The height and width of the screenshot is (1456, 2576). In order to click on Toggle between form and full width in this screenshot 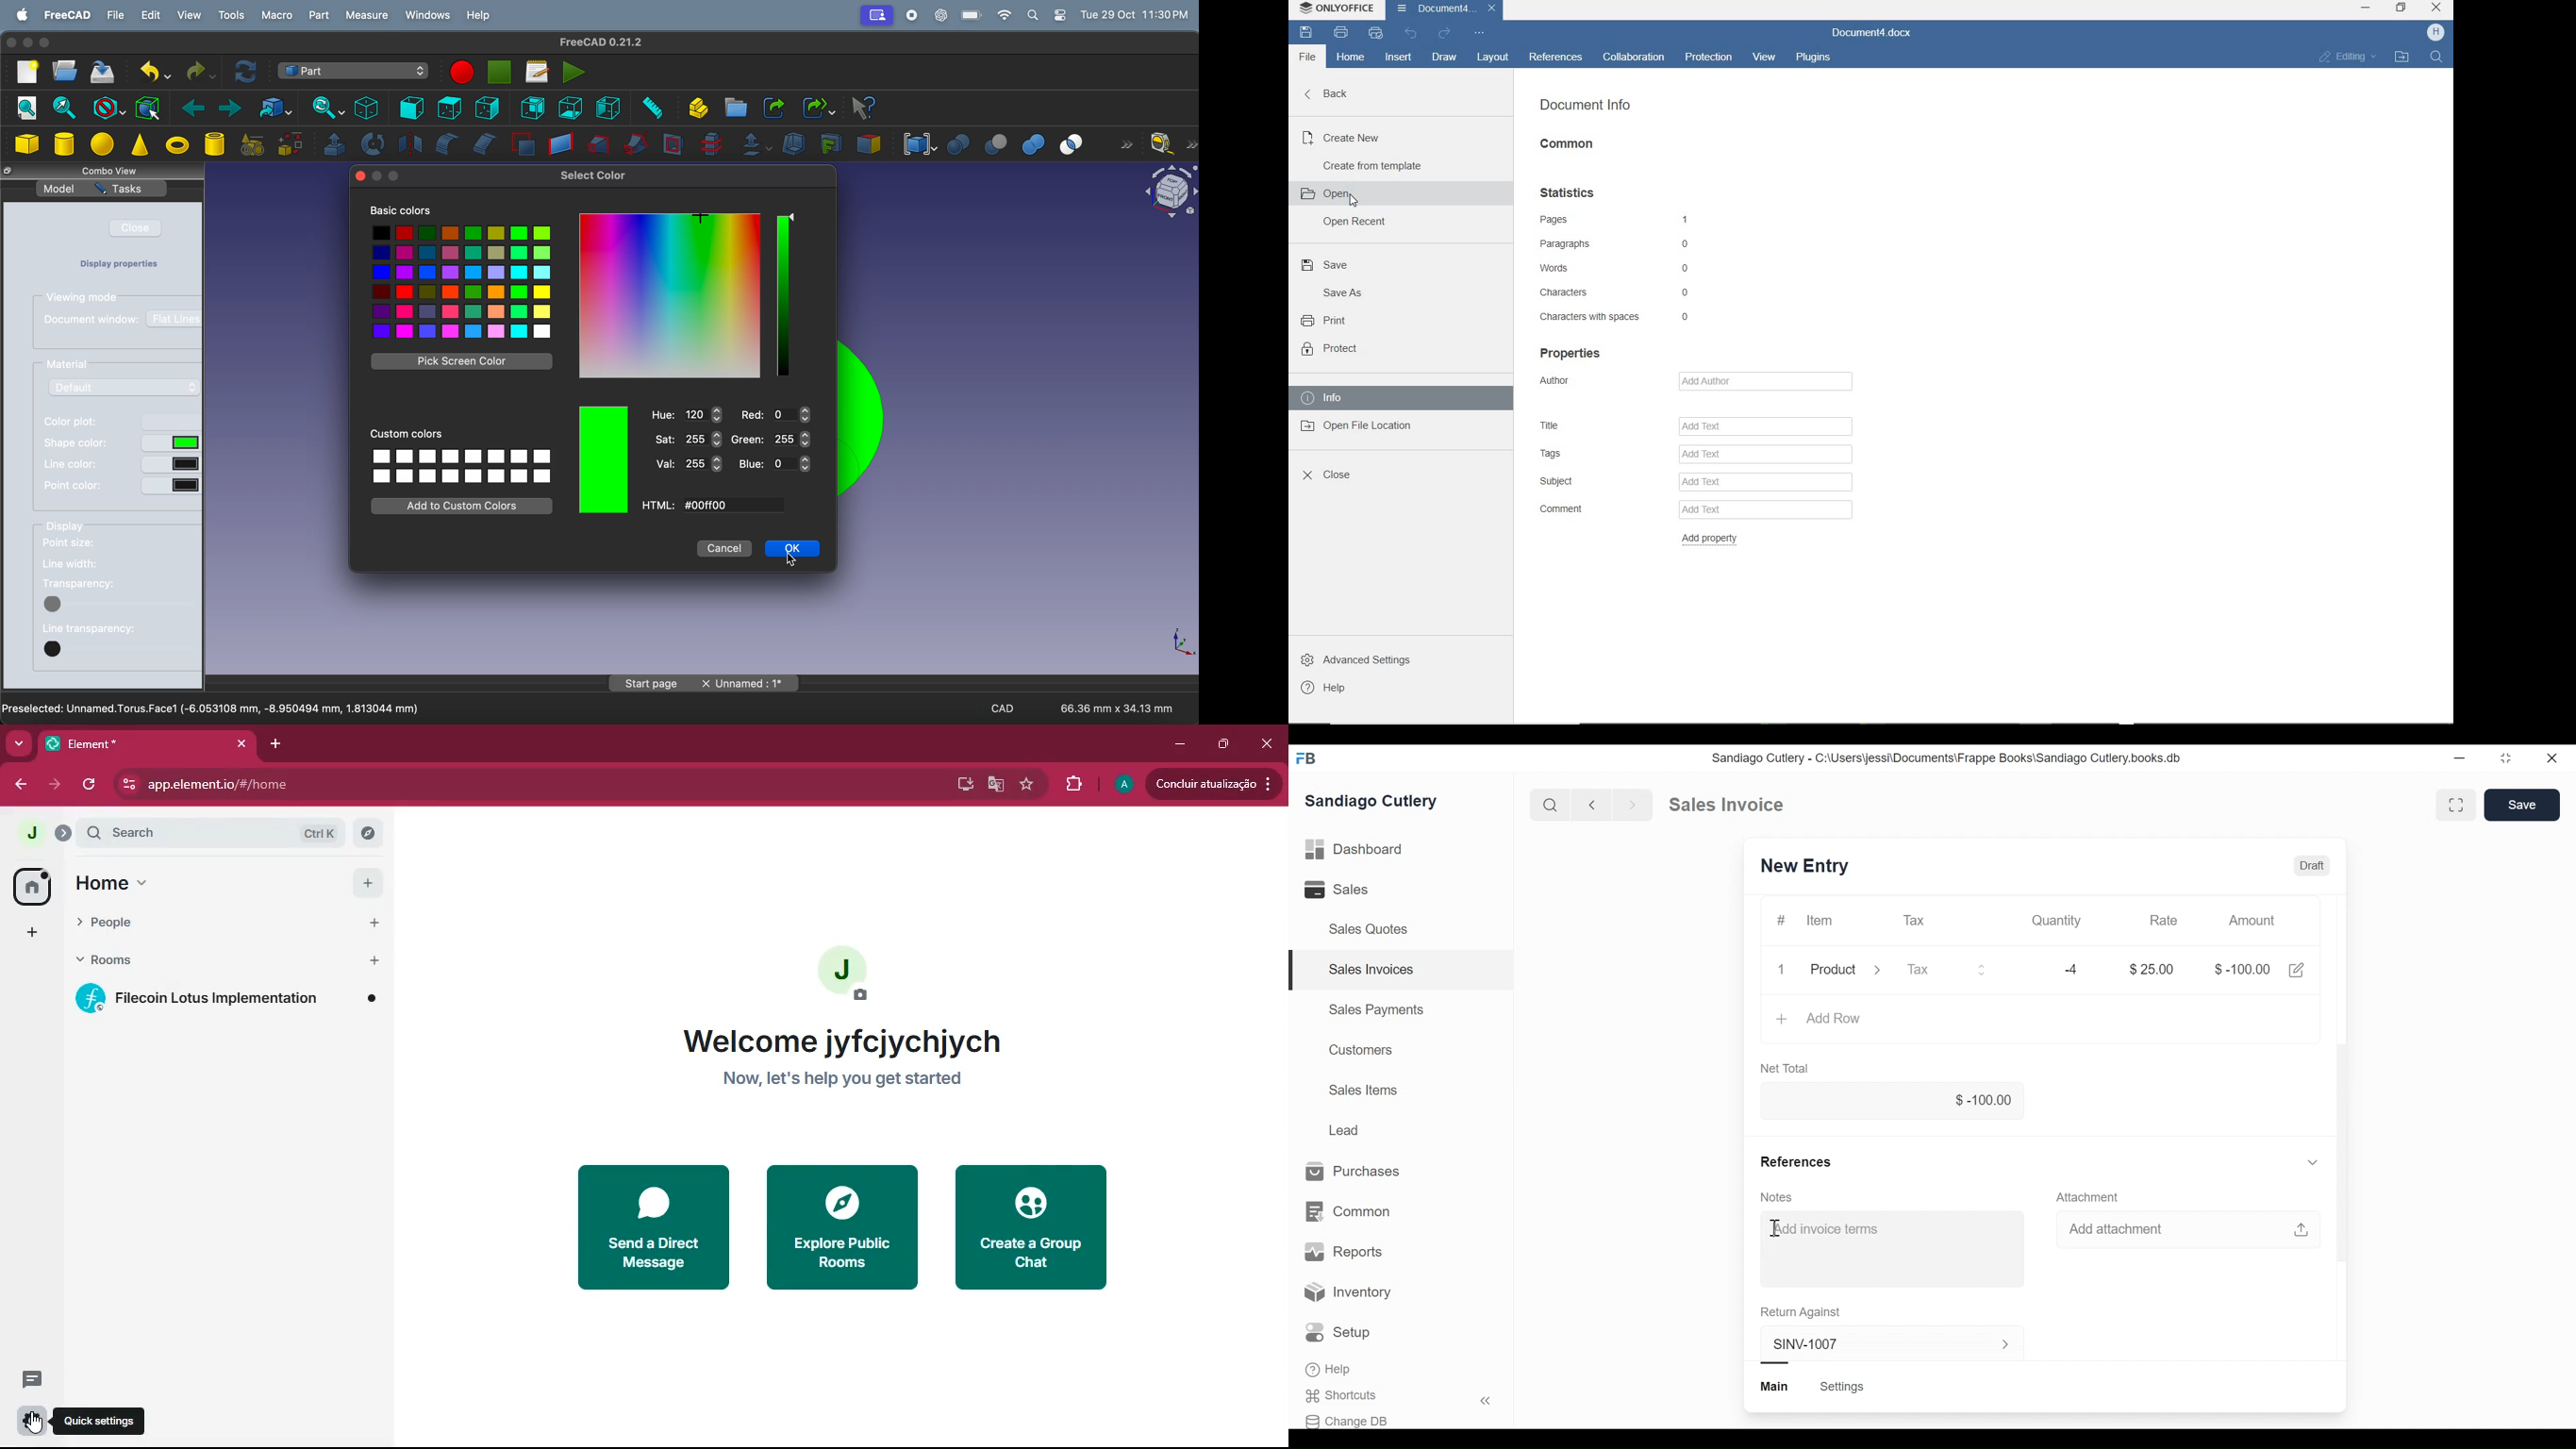, I will do `click(2457, 805)`.